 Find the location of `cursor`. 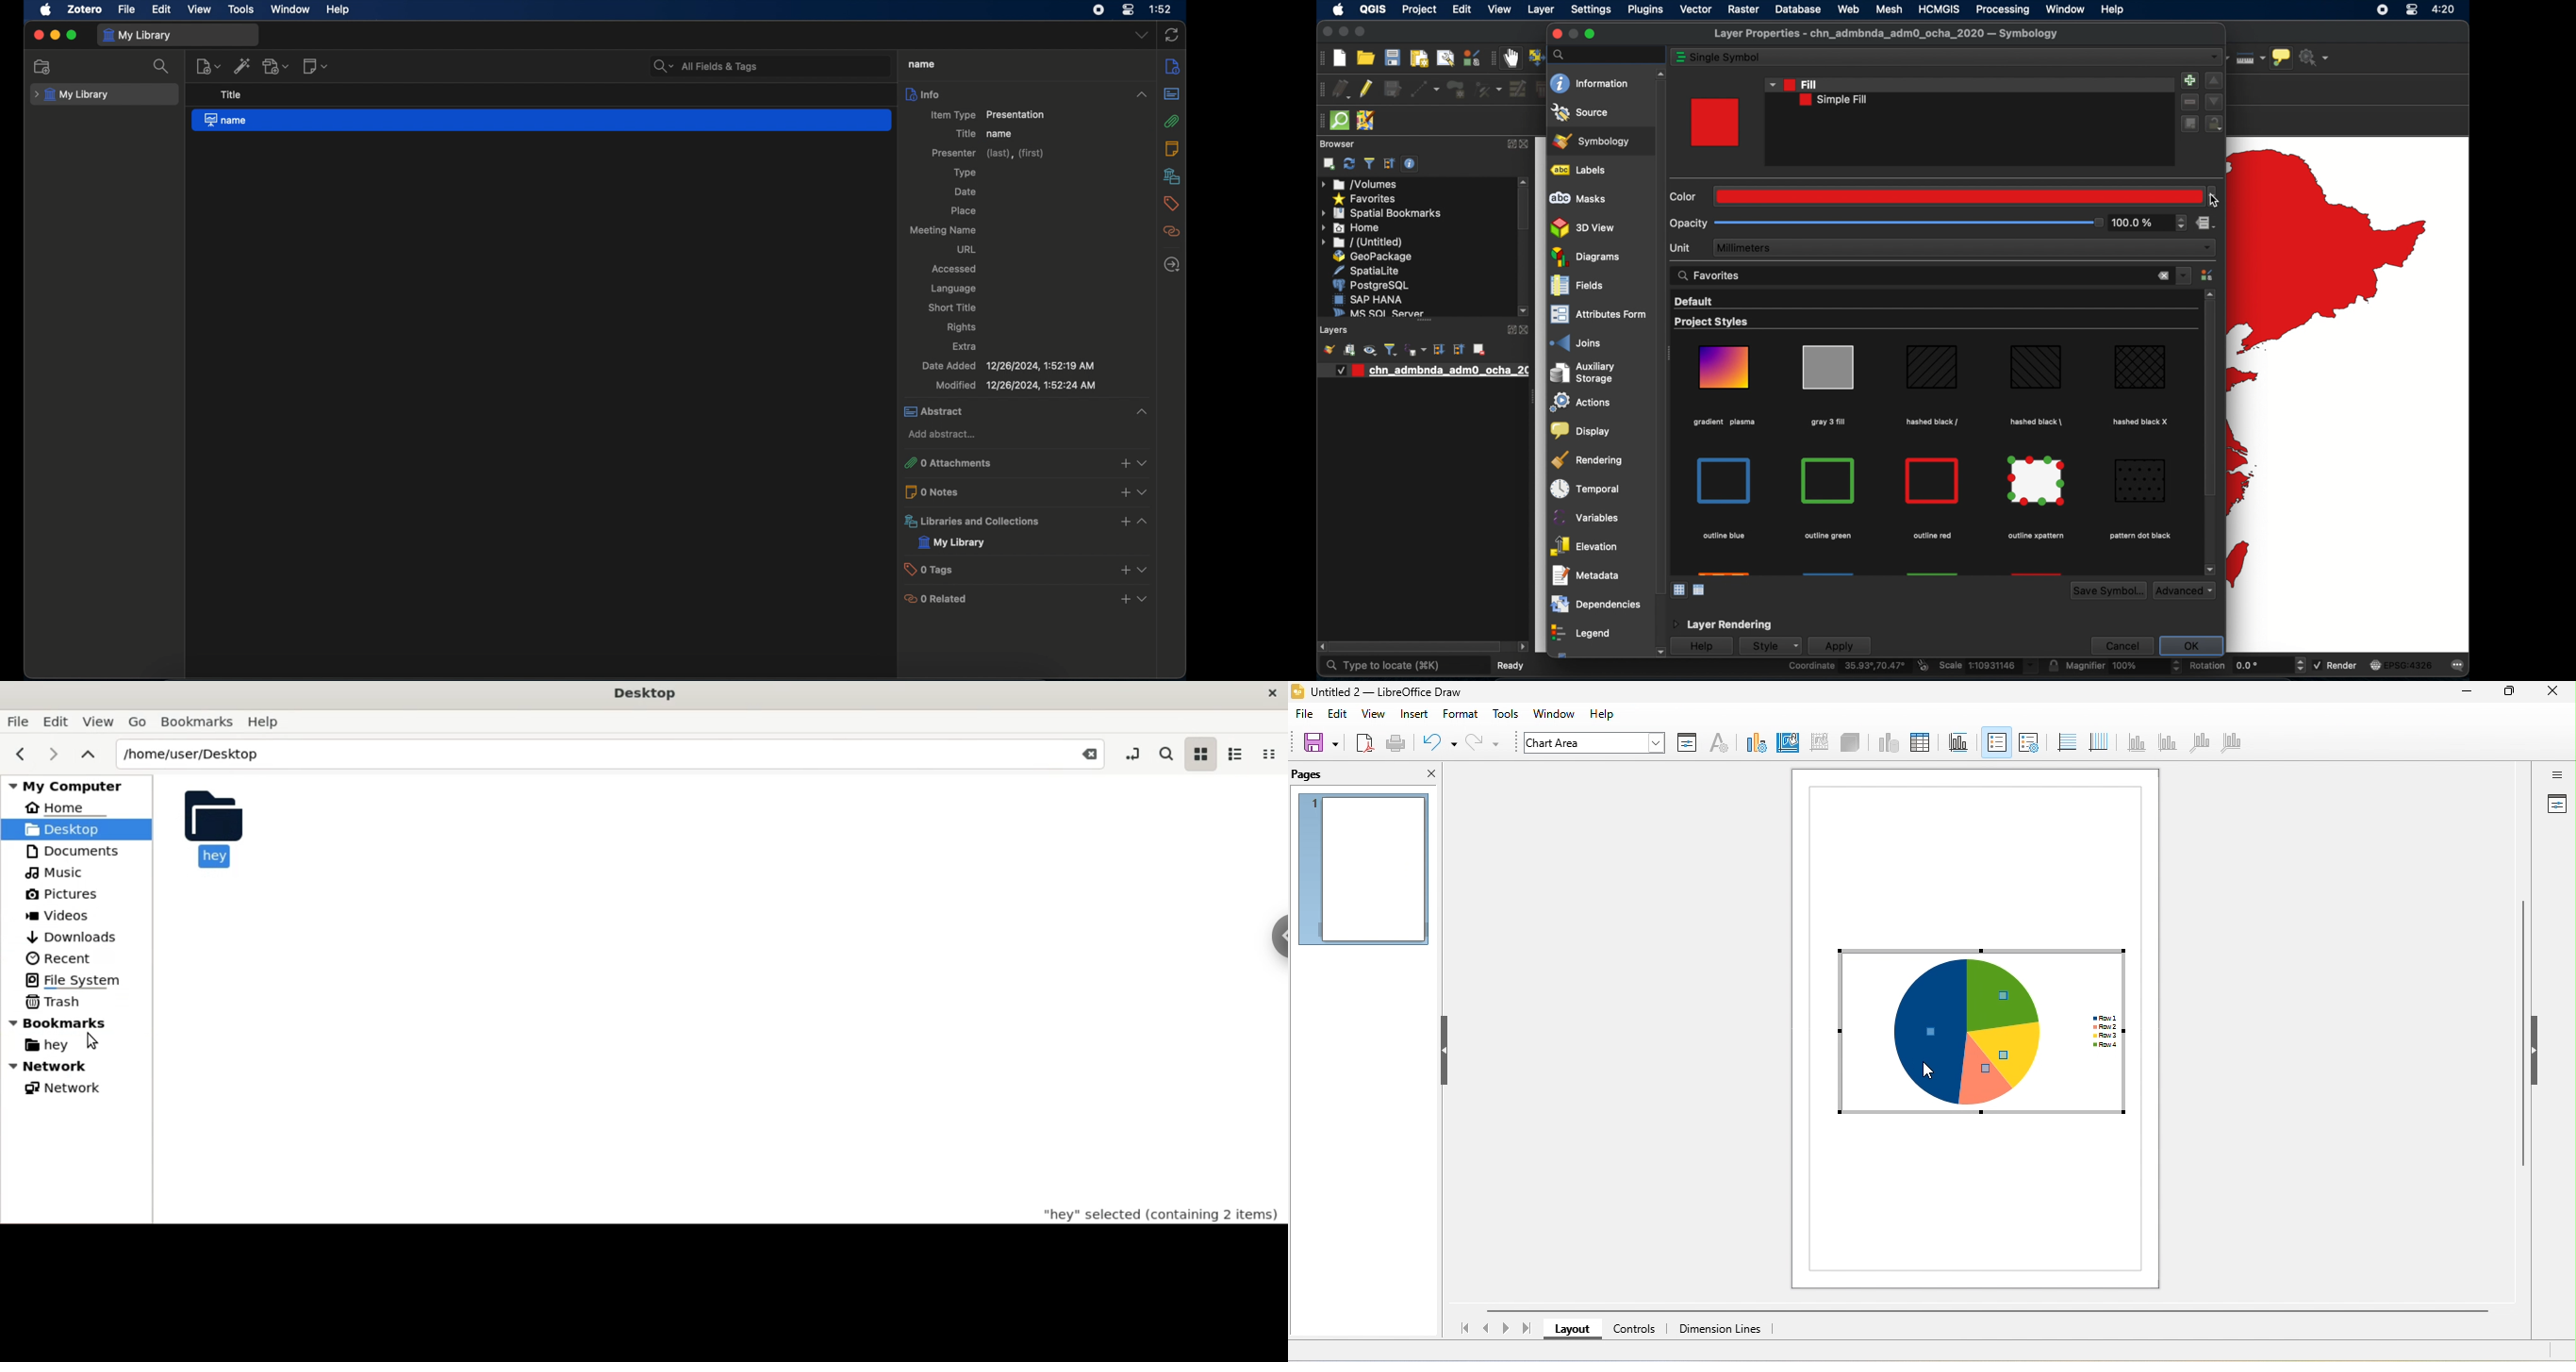

cursor is located at coordinates (2214, 201).